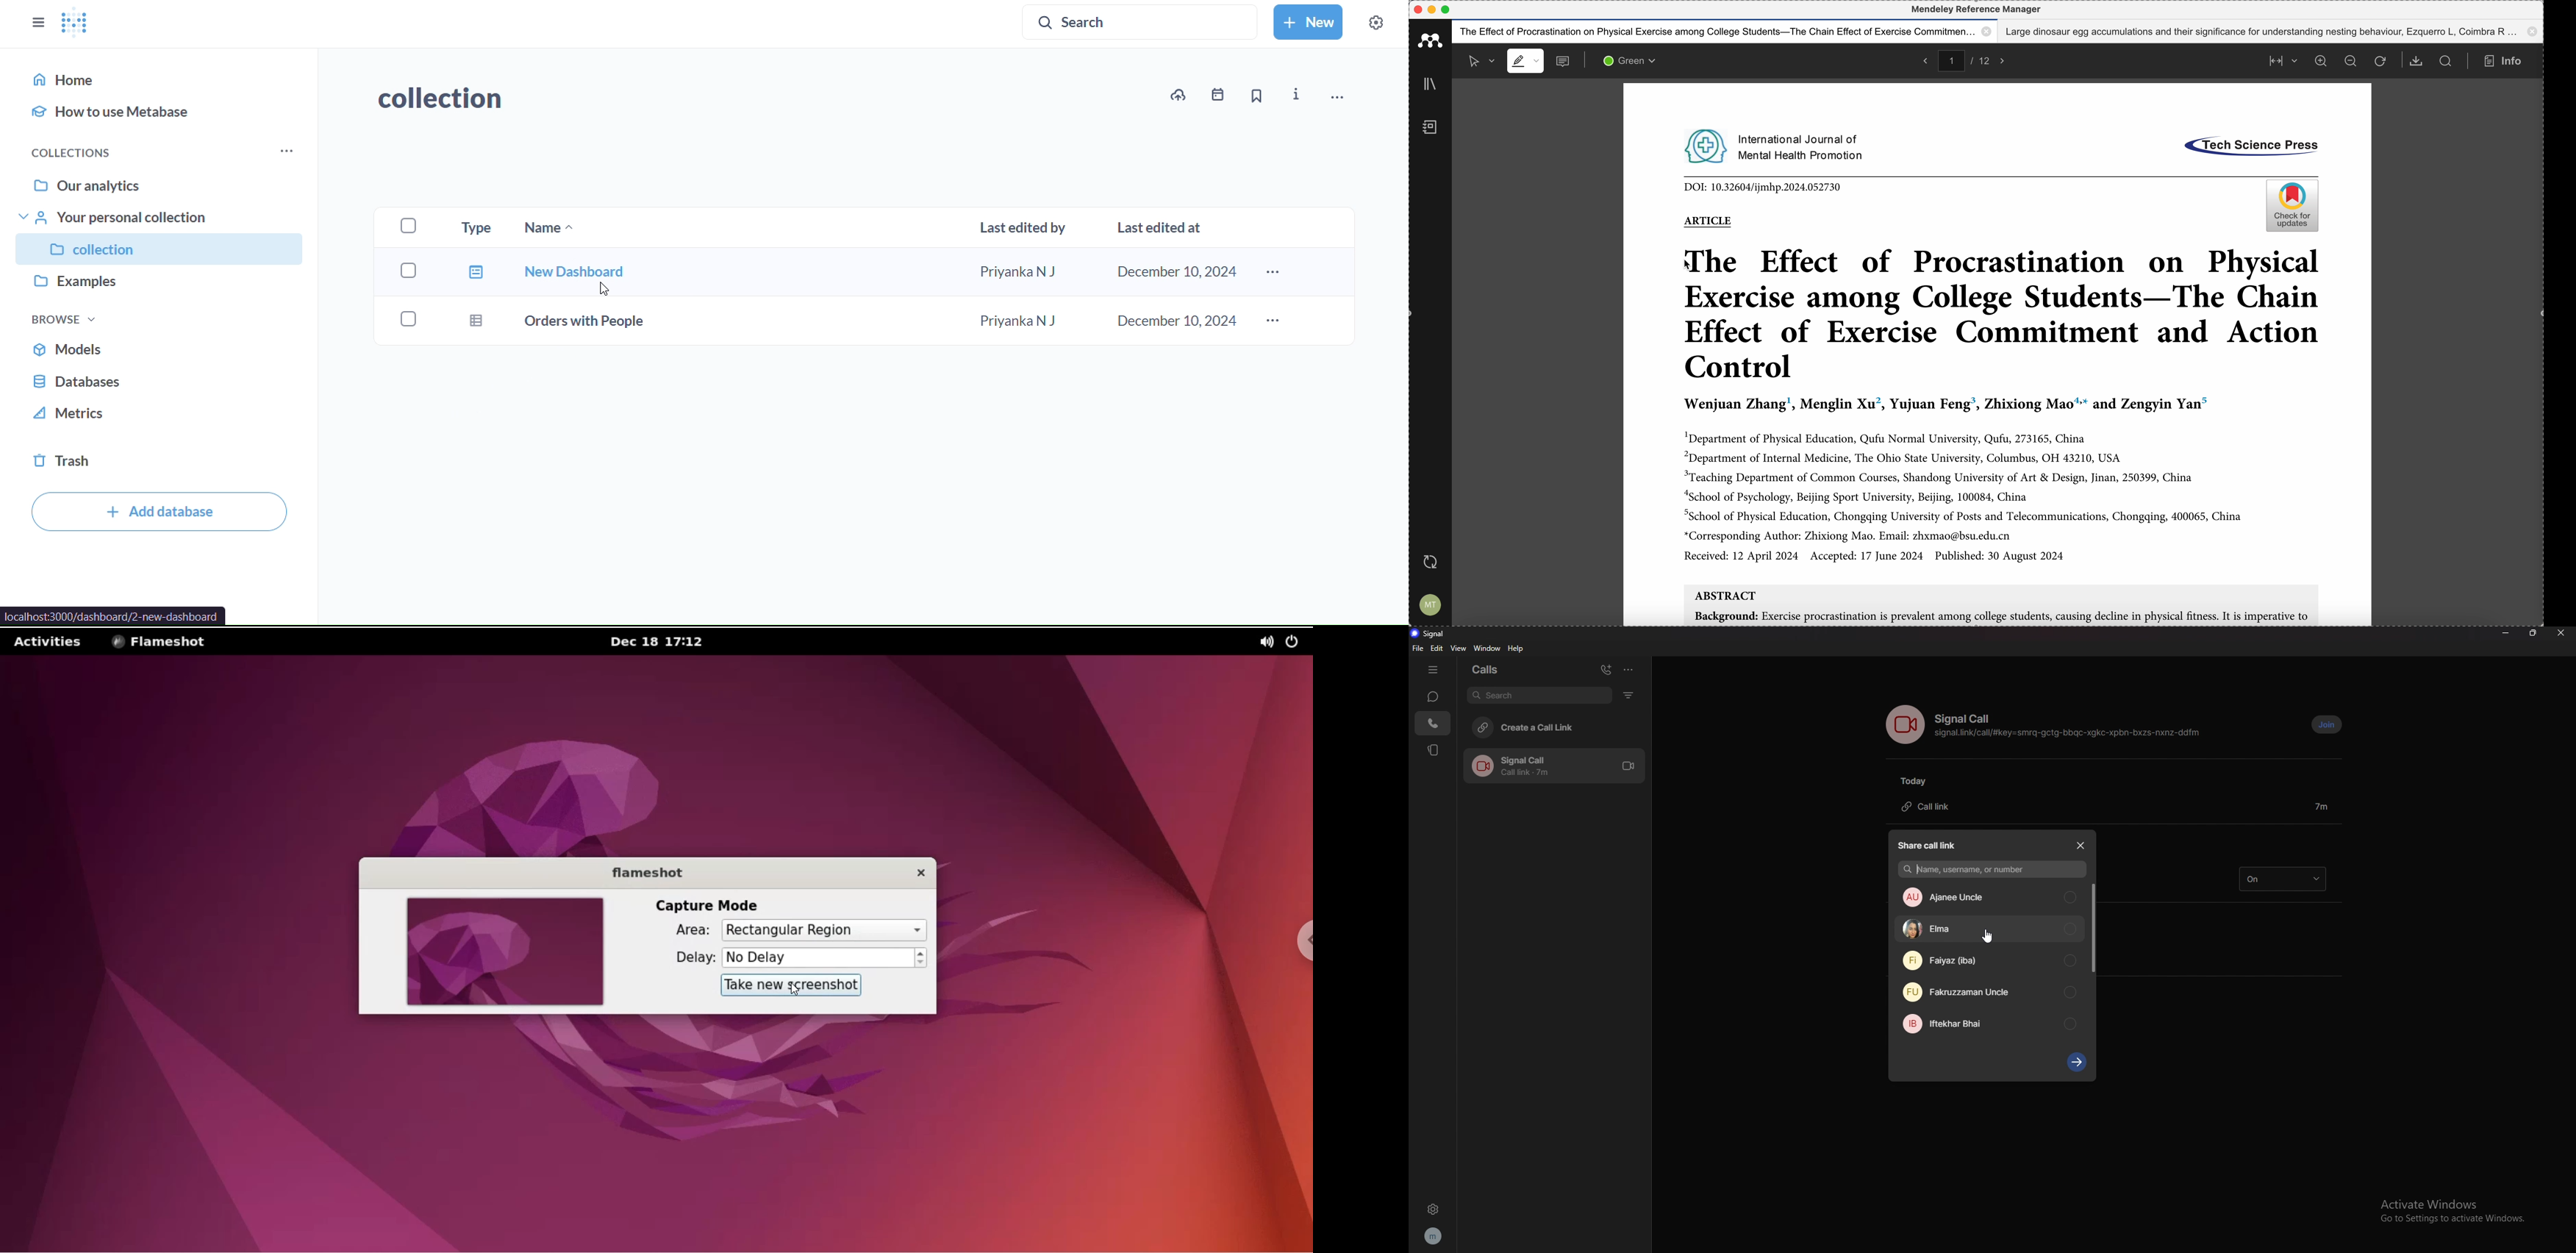 The height and width of the screenshot is (1260, 2576). What do you see at coordinates (1986, 937) in the screenshot?
I see `cursor` at bounding box center [1986, 937].